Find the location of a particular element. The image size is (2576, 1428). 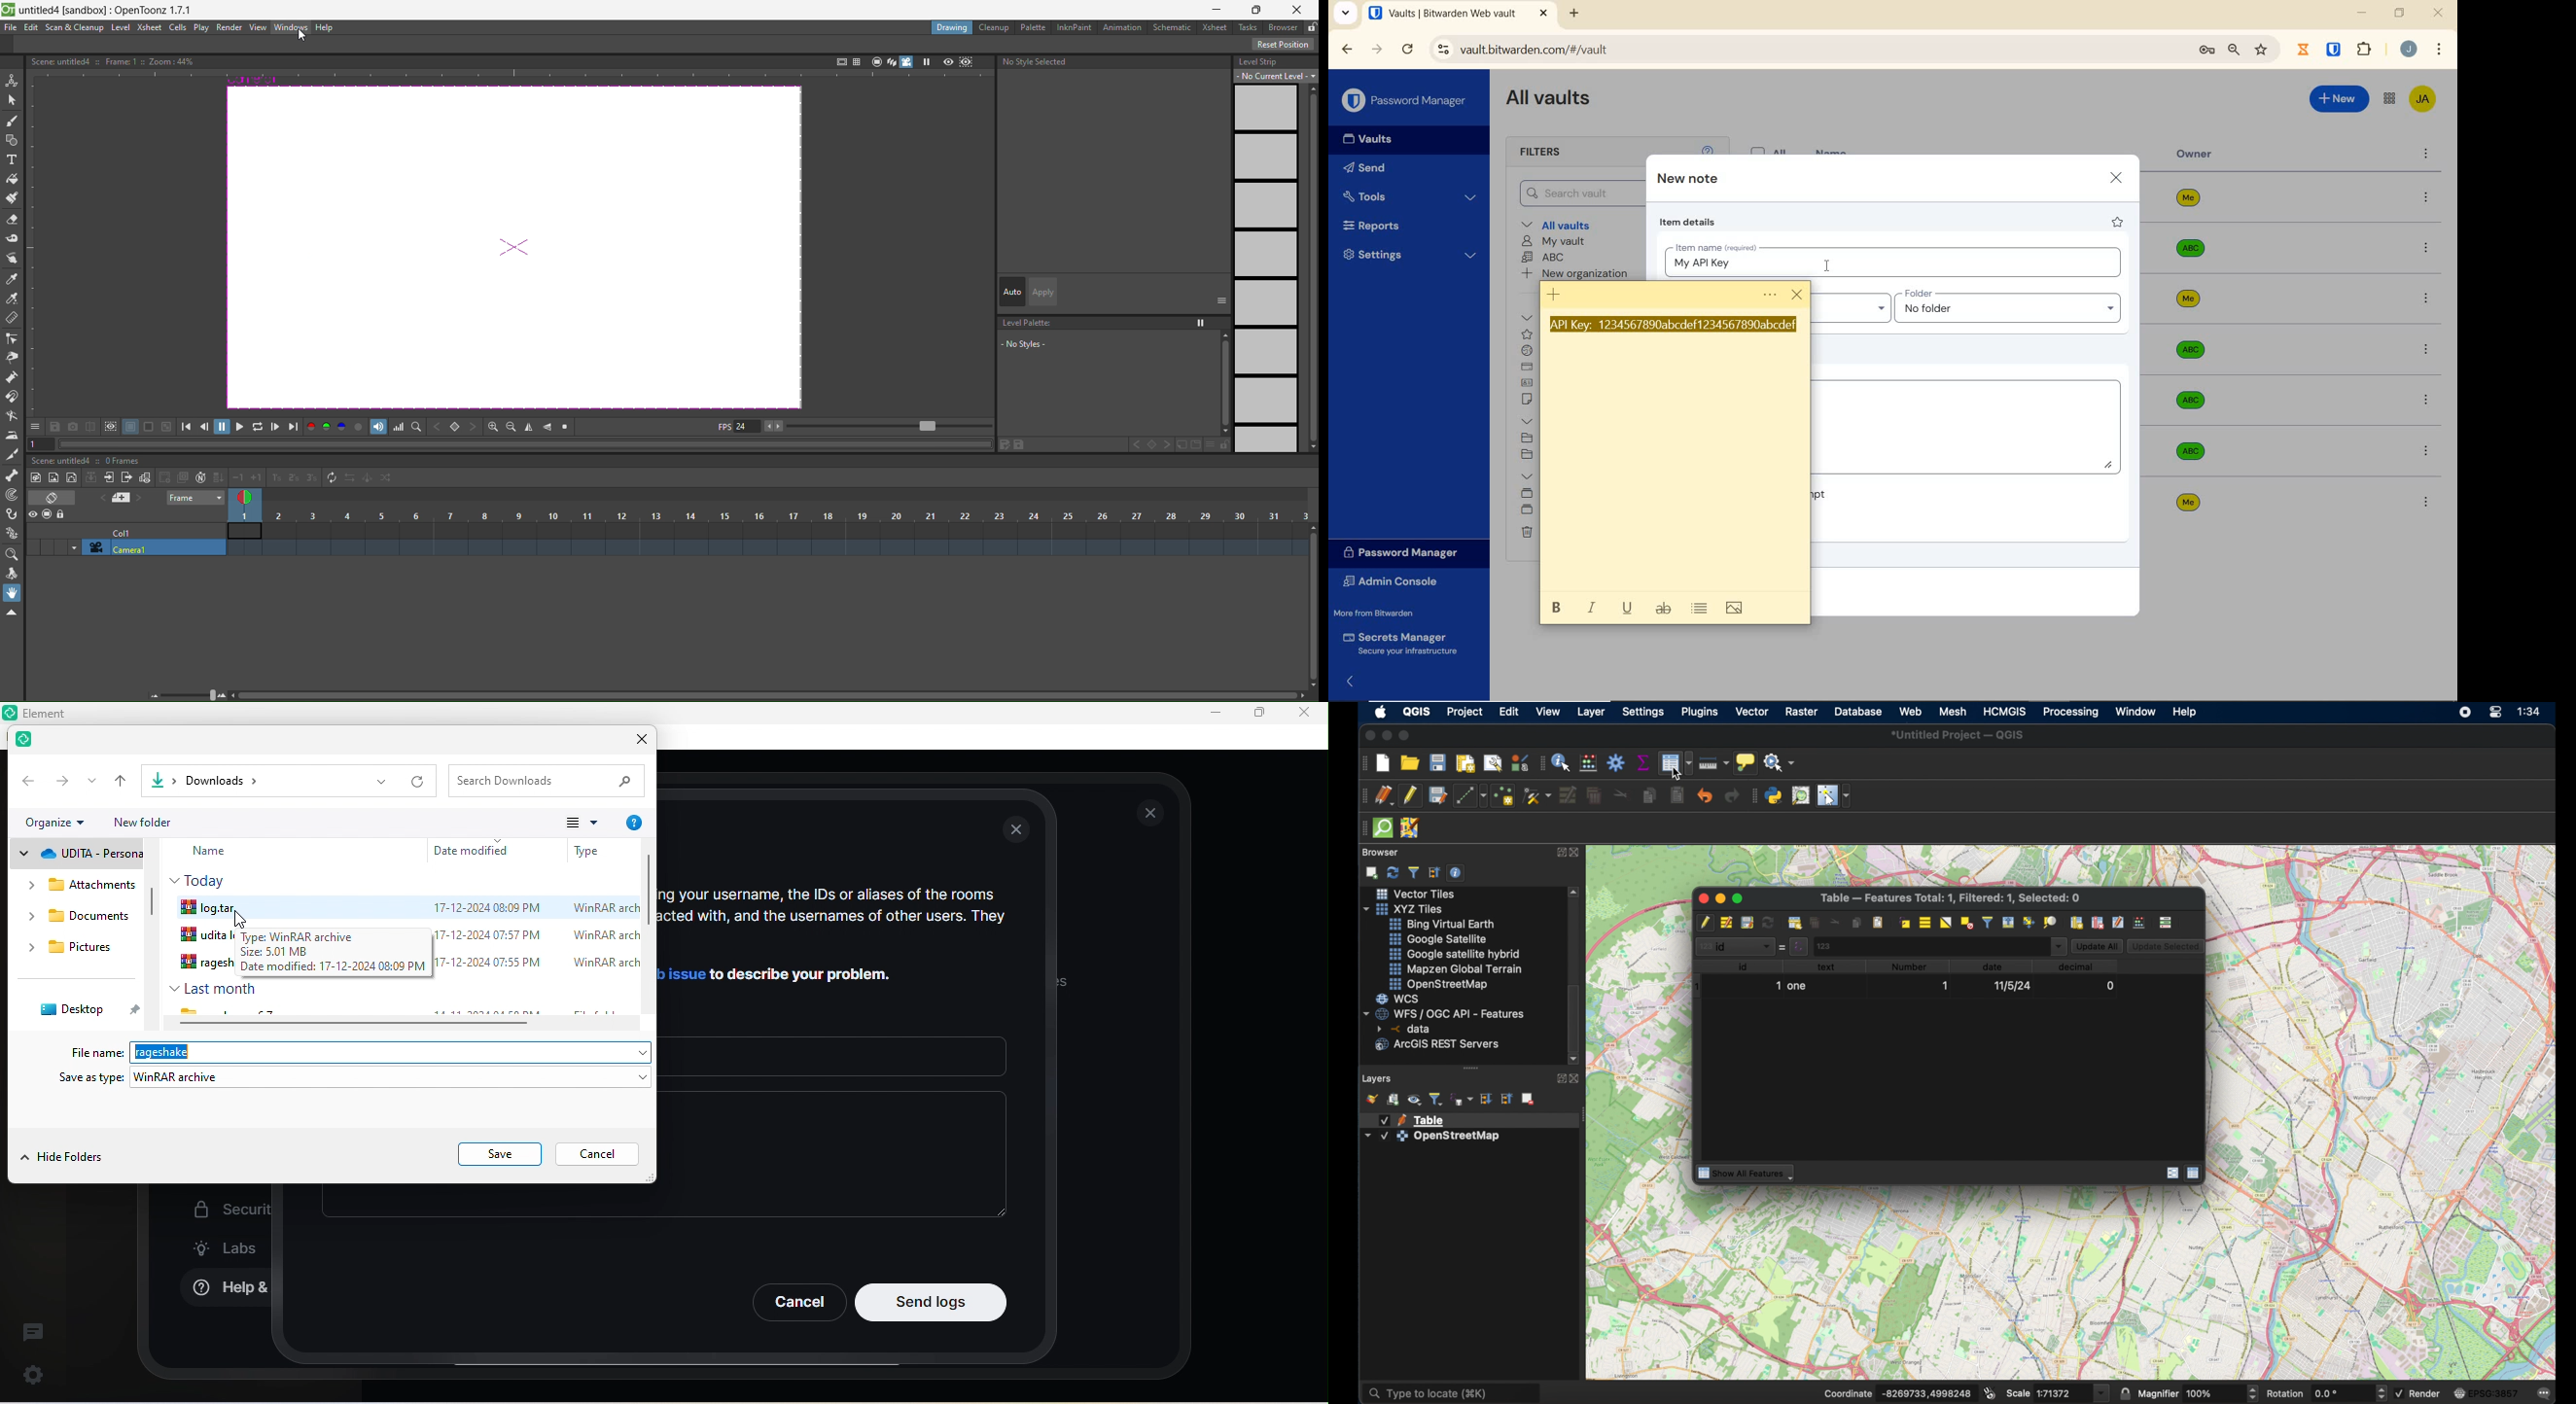

switch to form view is located at coordinates (2170, 1173).